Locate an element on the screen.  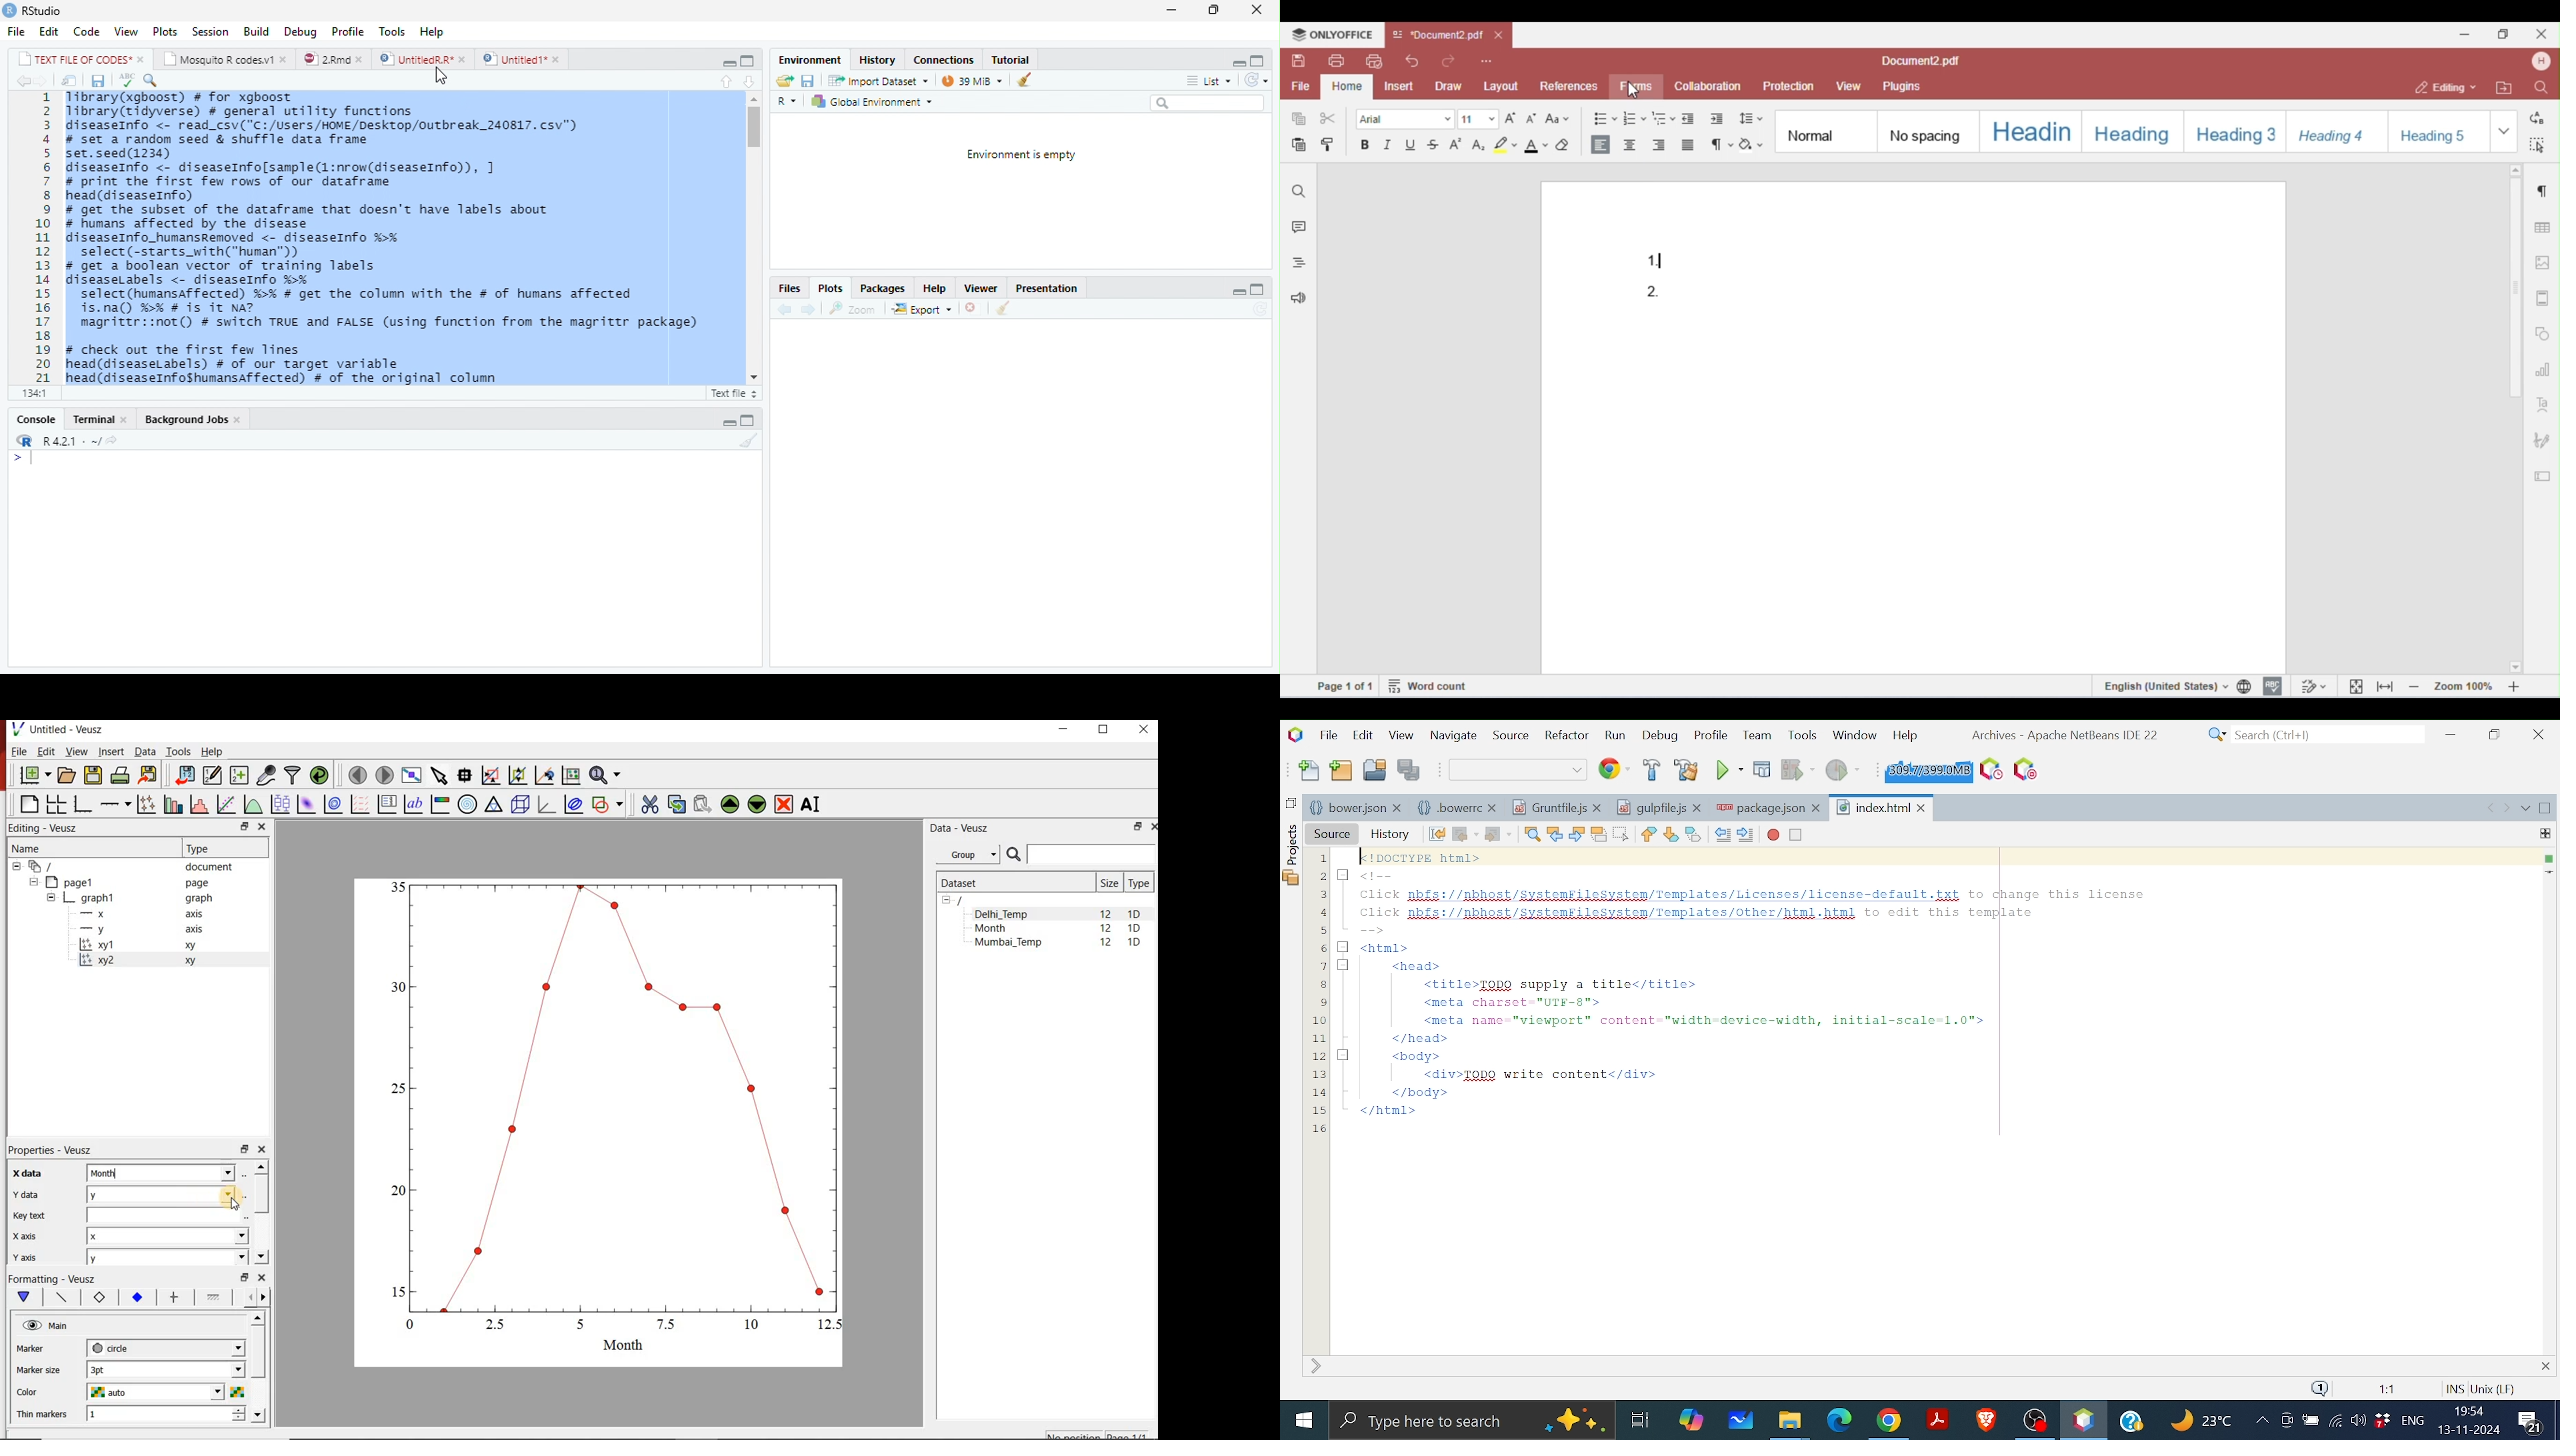
R 4.2.1 .~/ is located at coordinates (69, 440).